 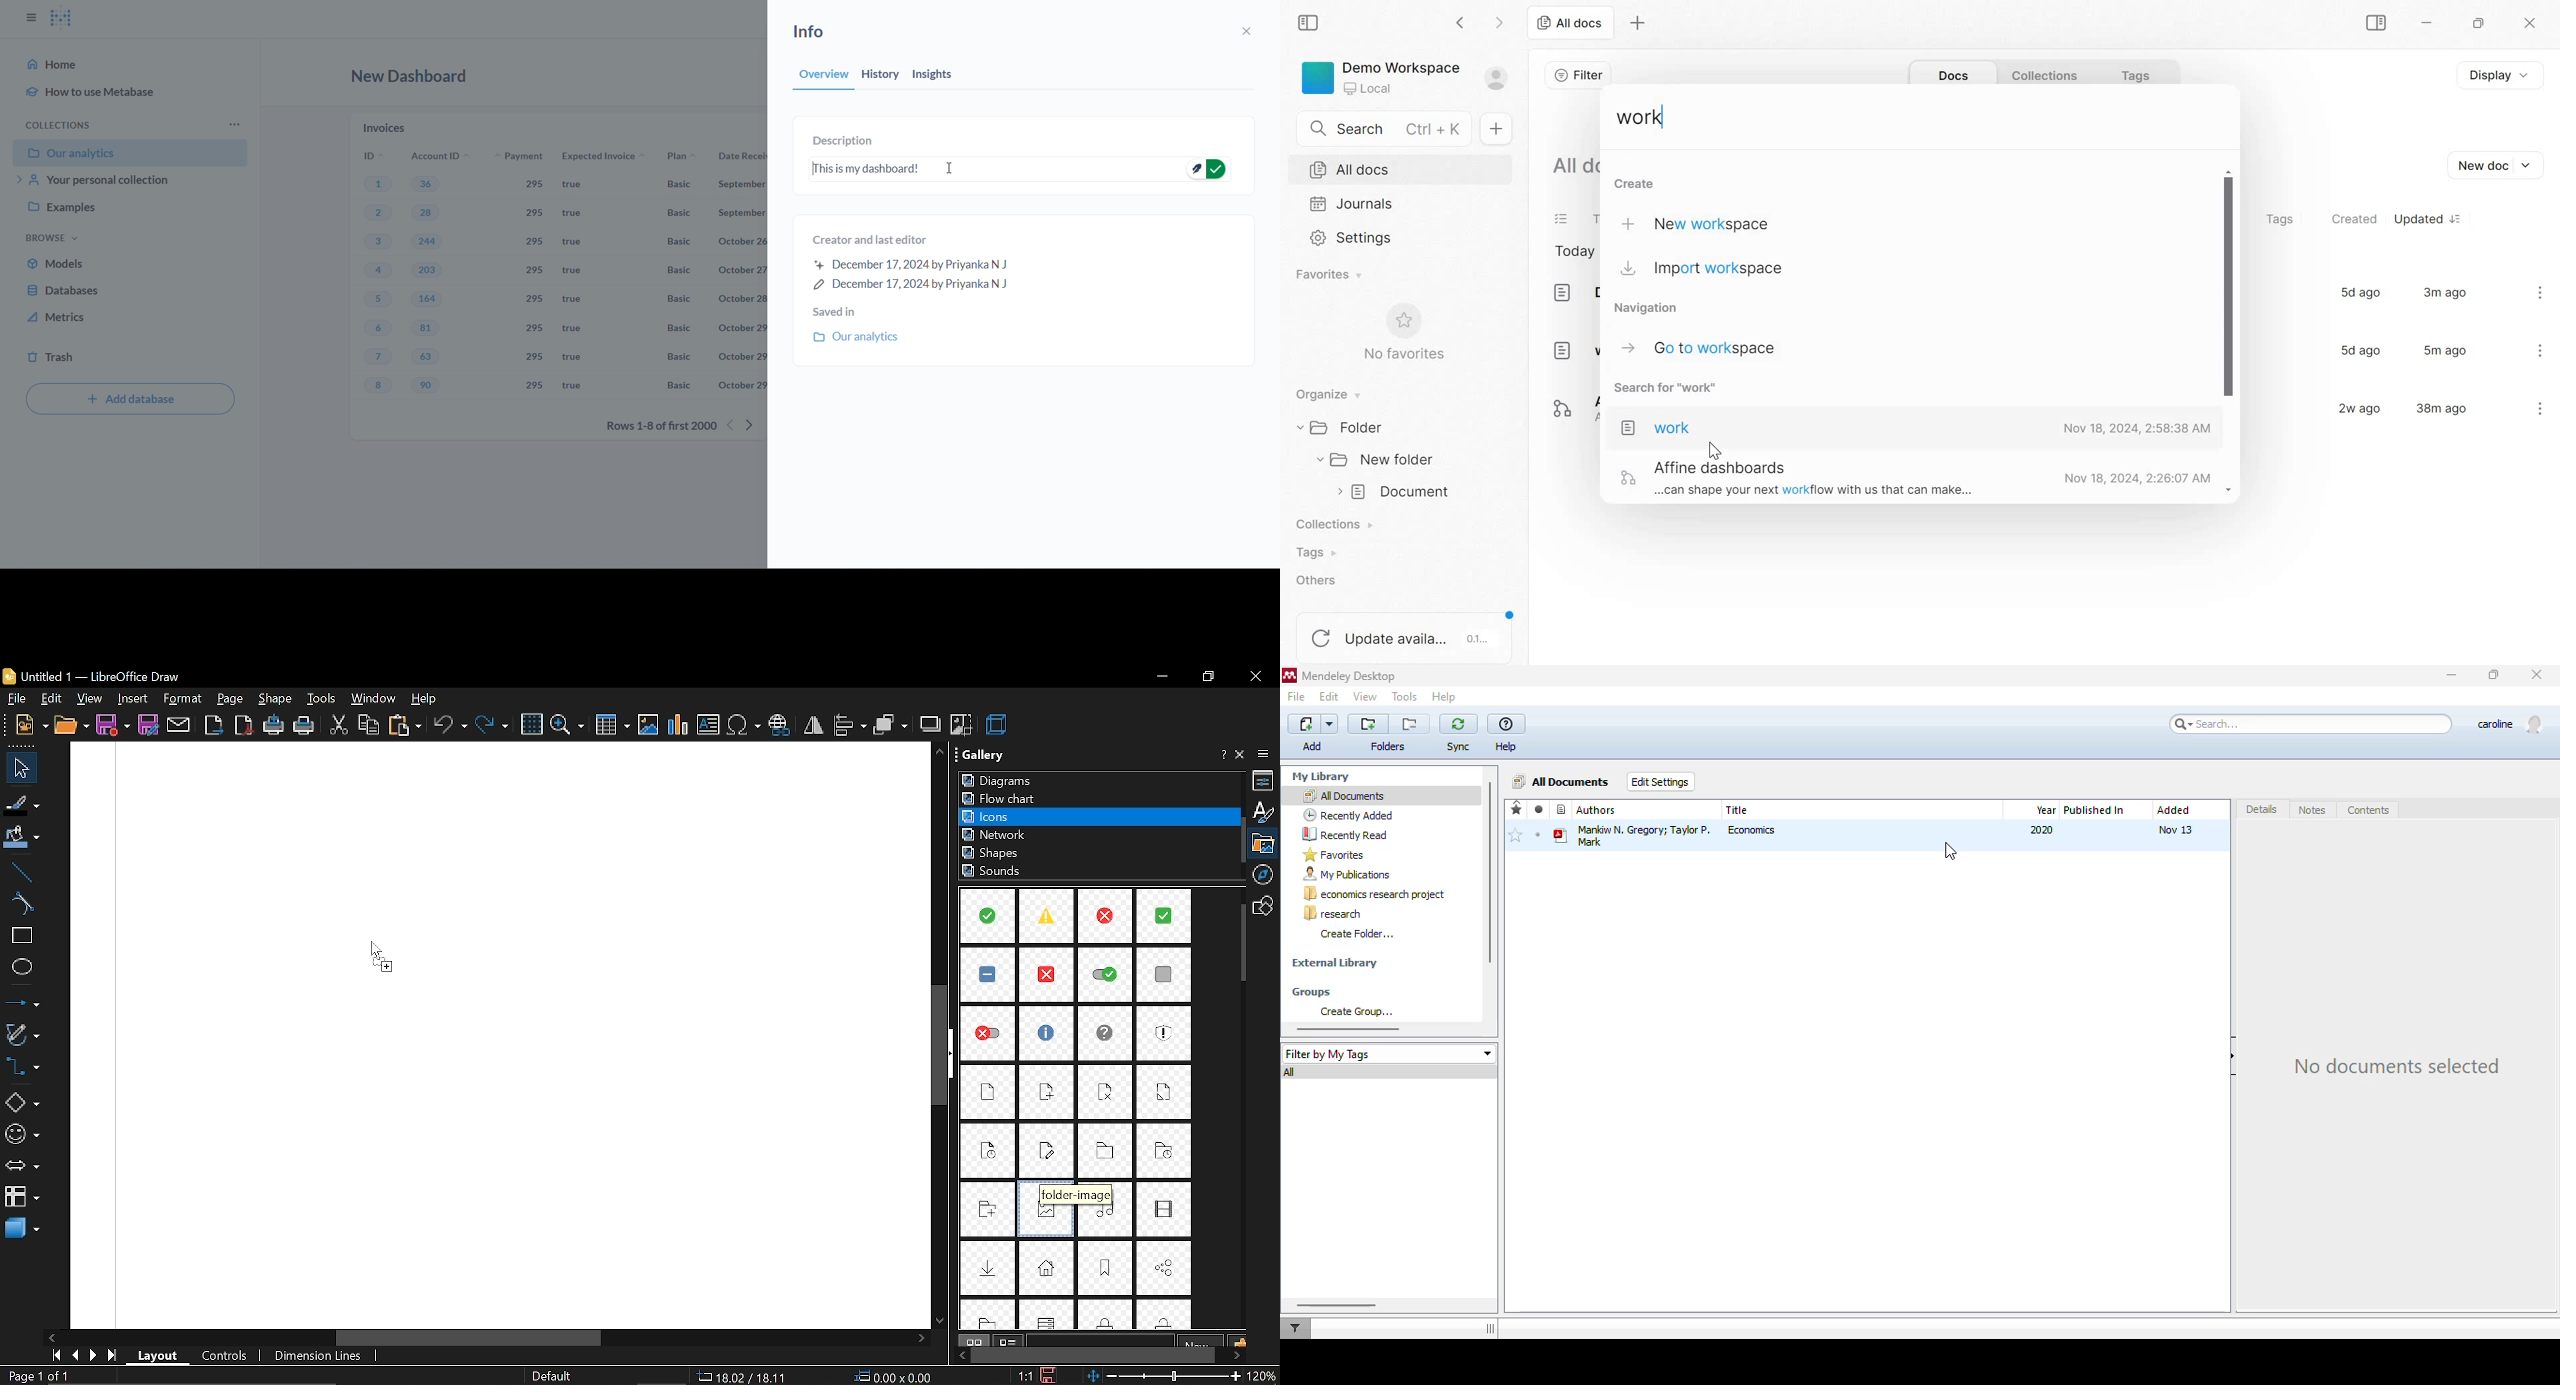 What do you see at coordinates (2445, 292) in the screenshot?
I see `3m ago` at bounding box center [2445, 292].